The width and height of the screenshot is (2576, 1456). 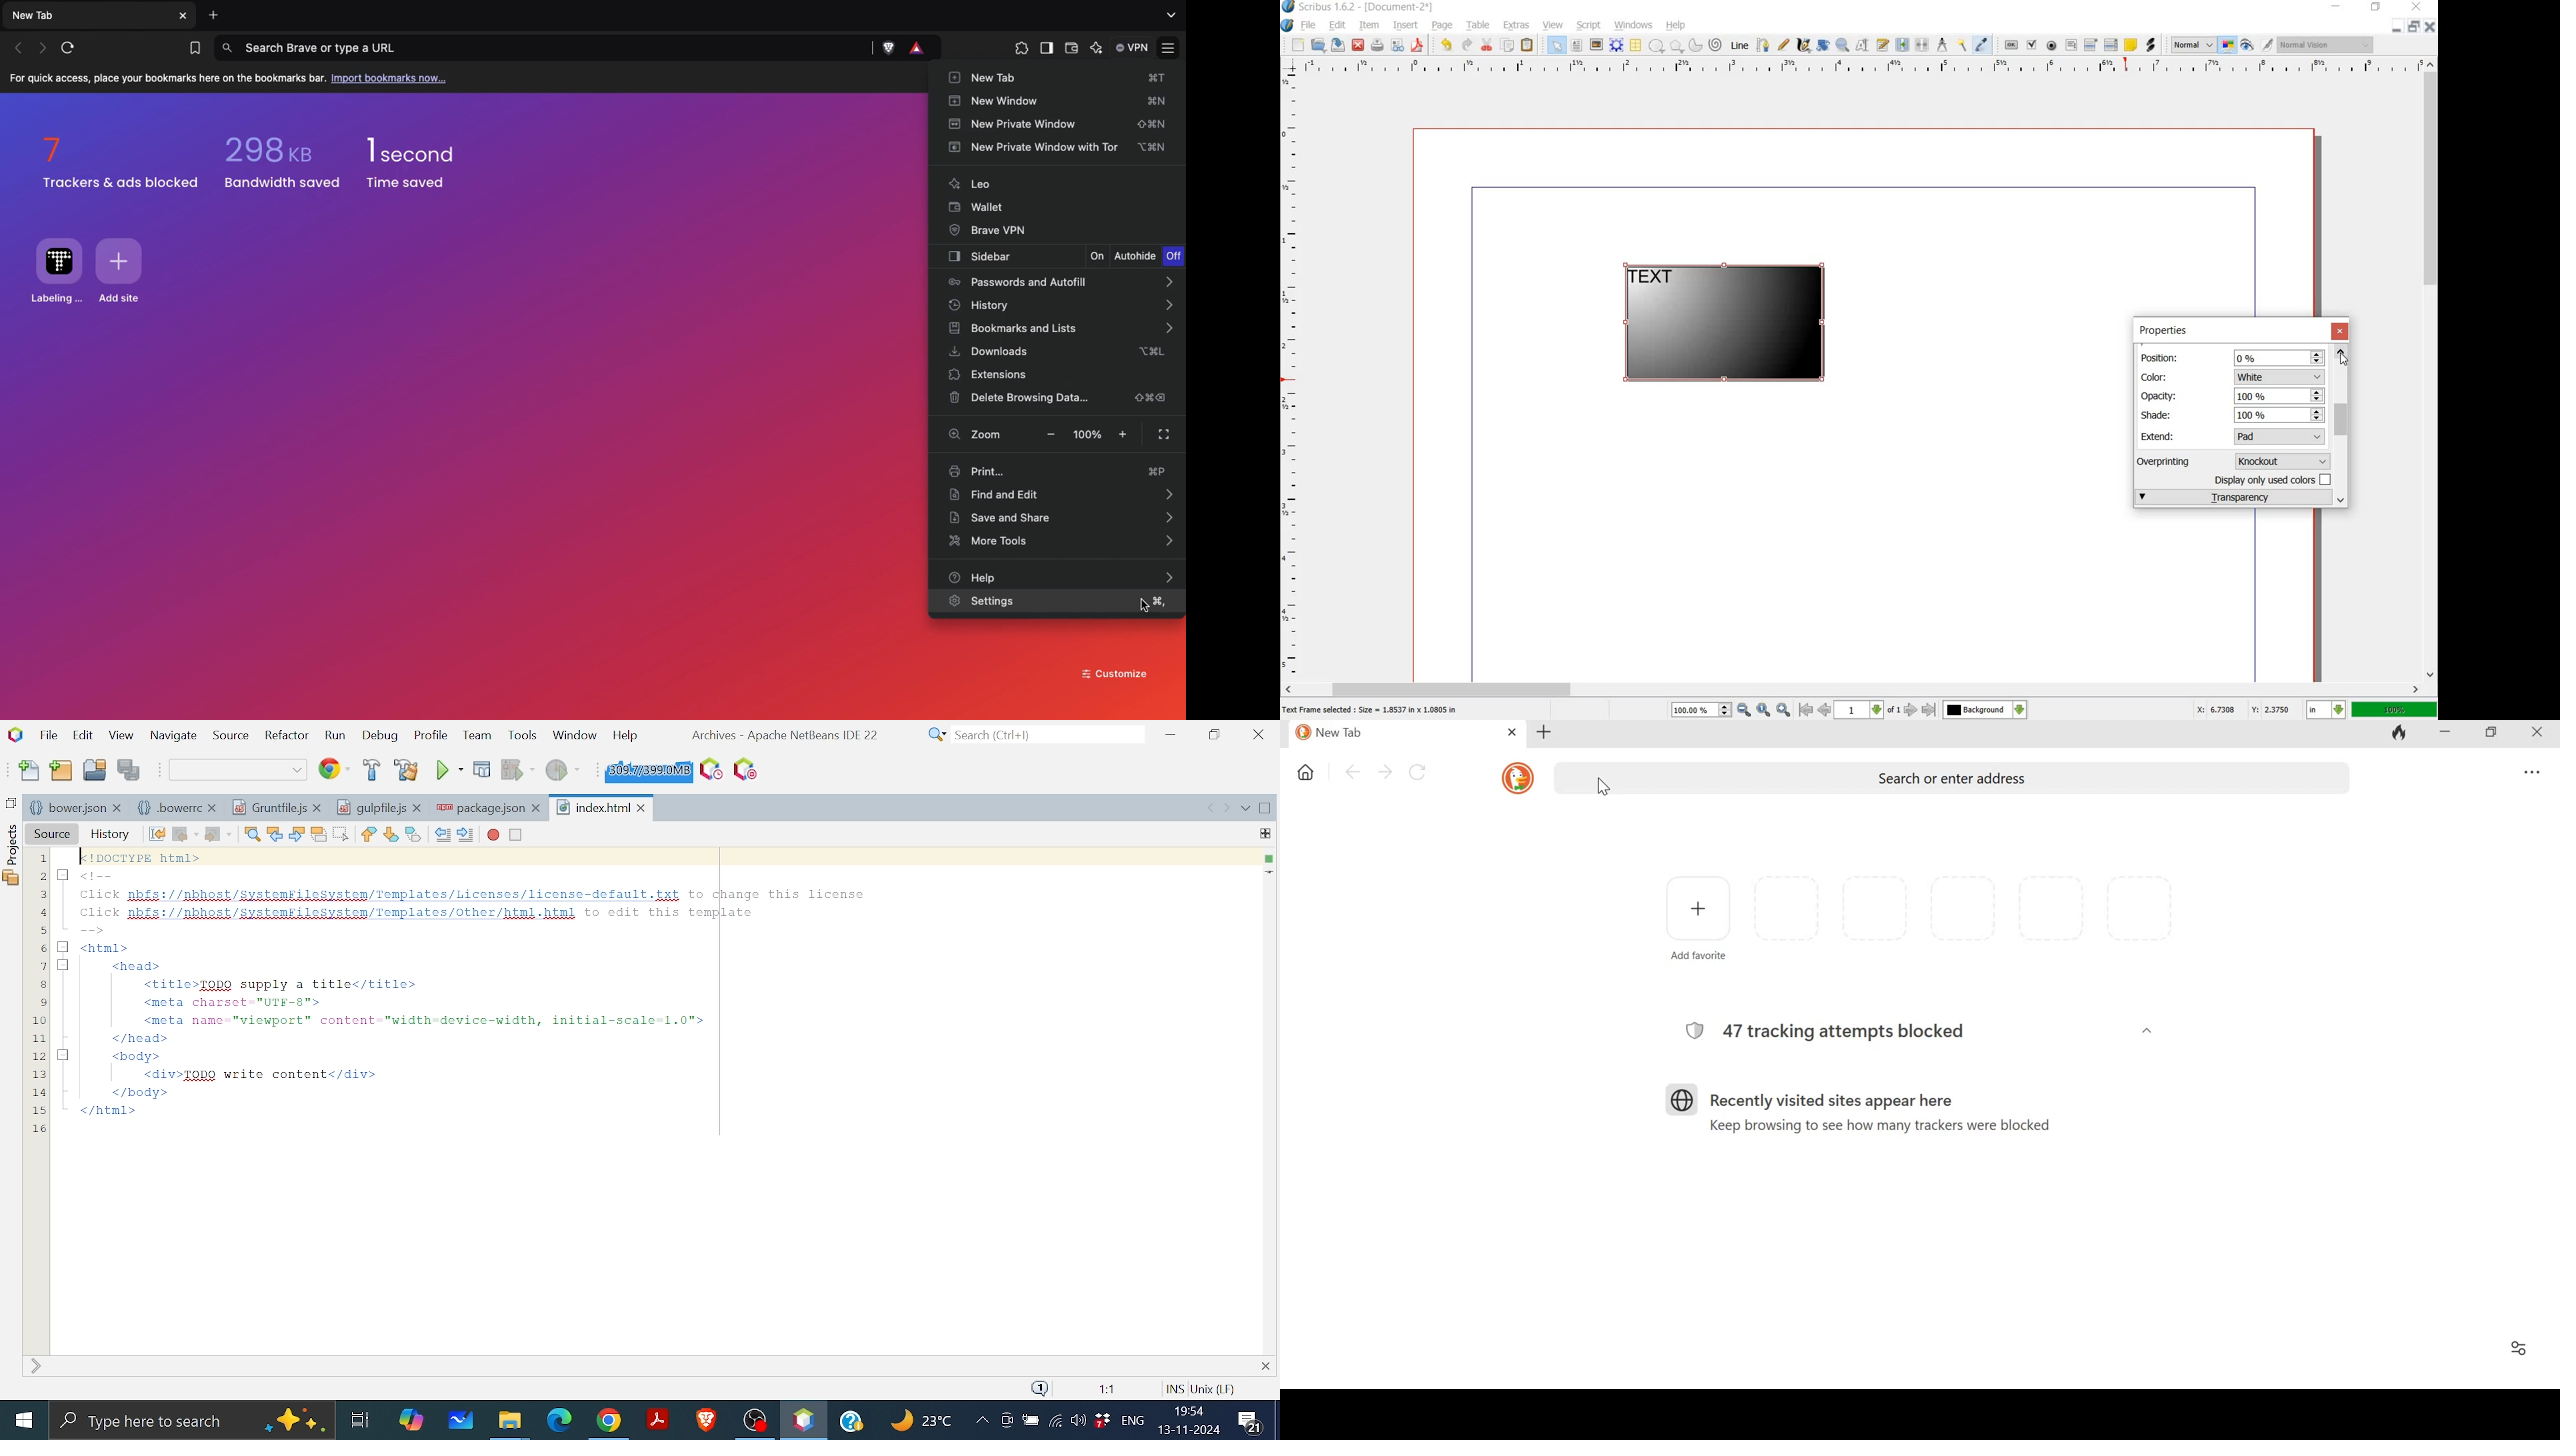 I want to click on properties, so click(x=2163, y=331).